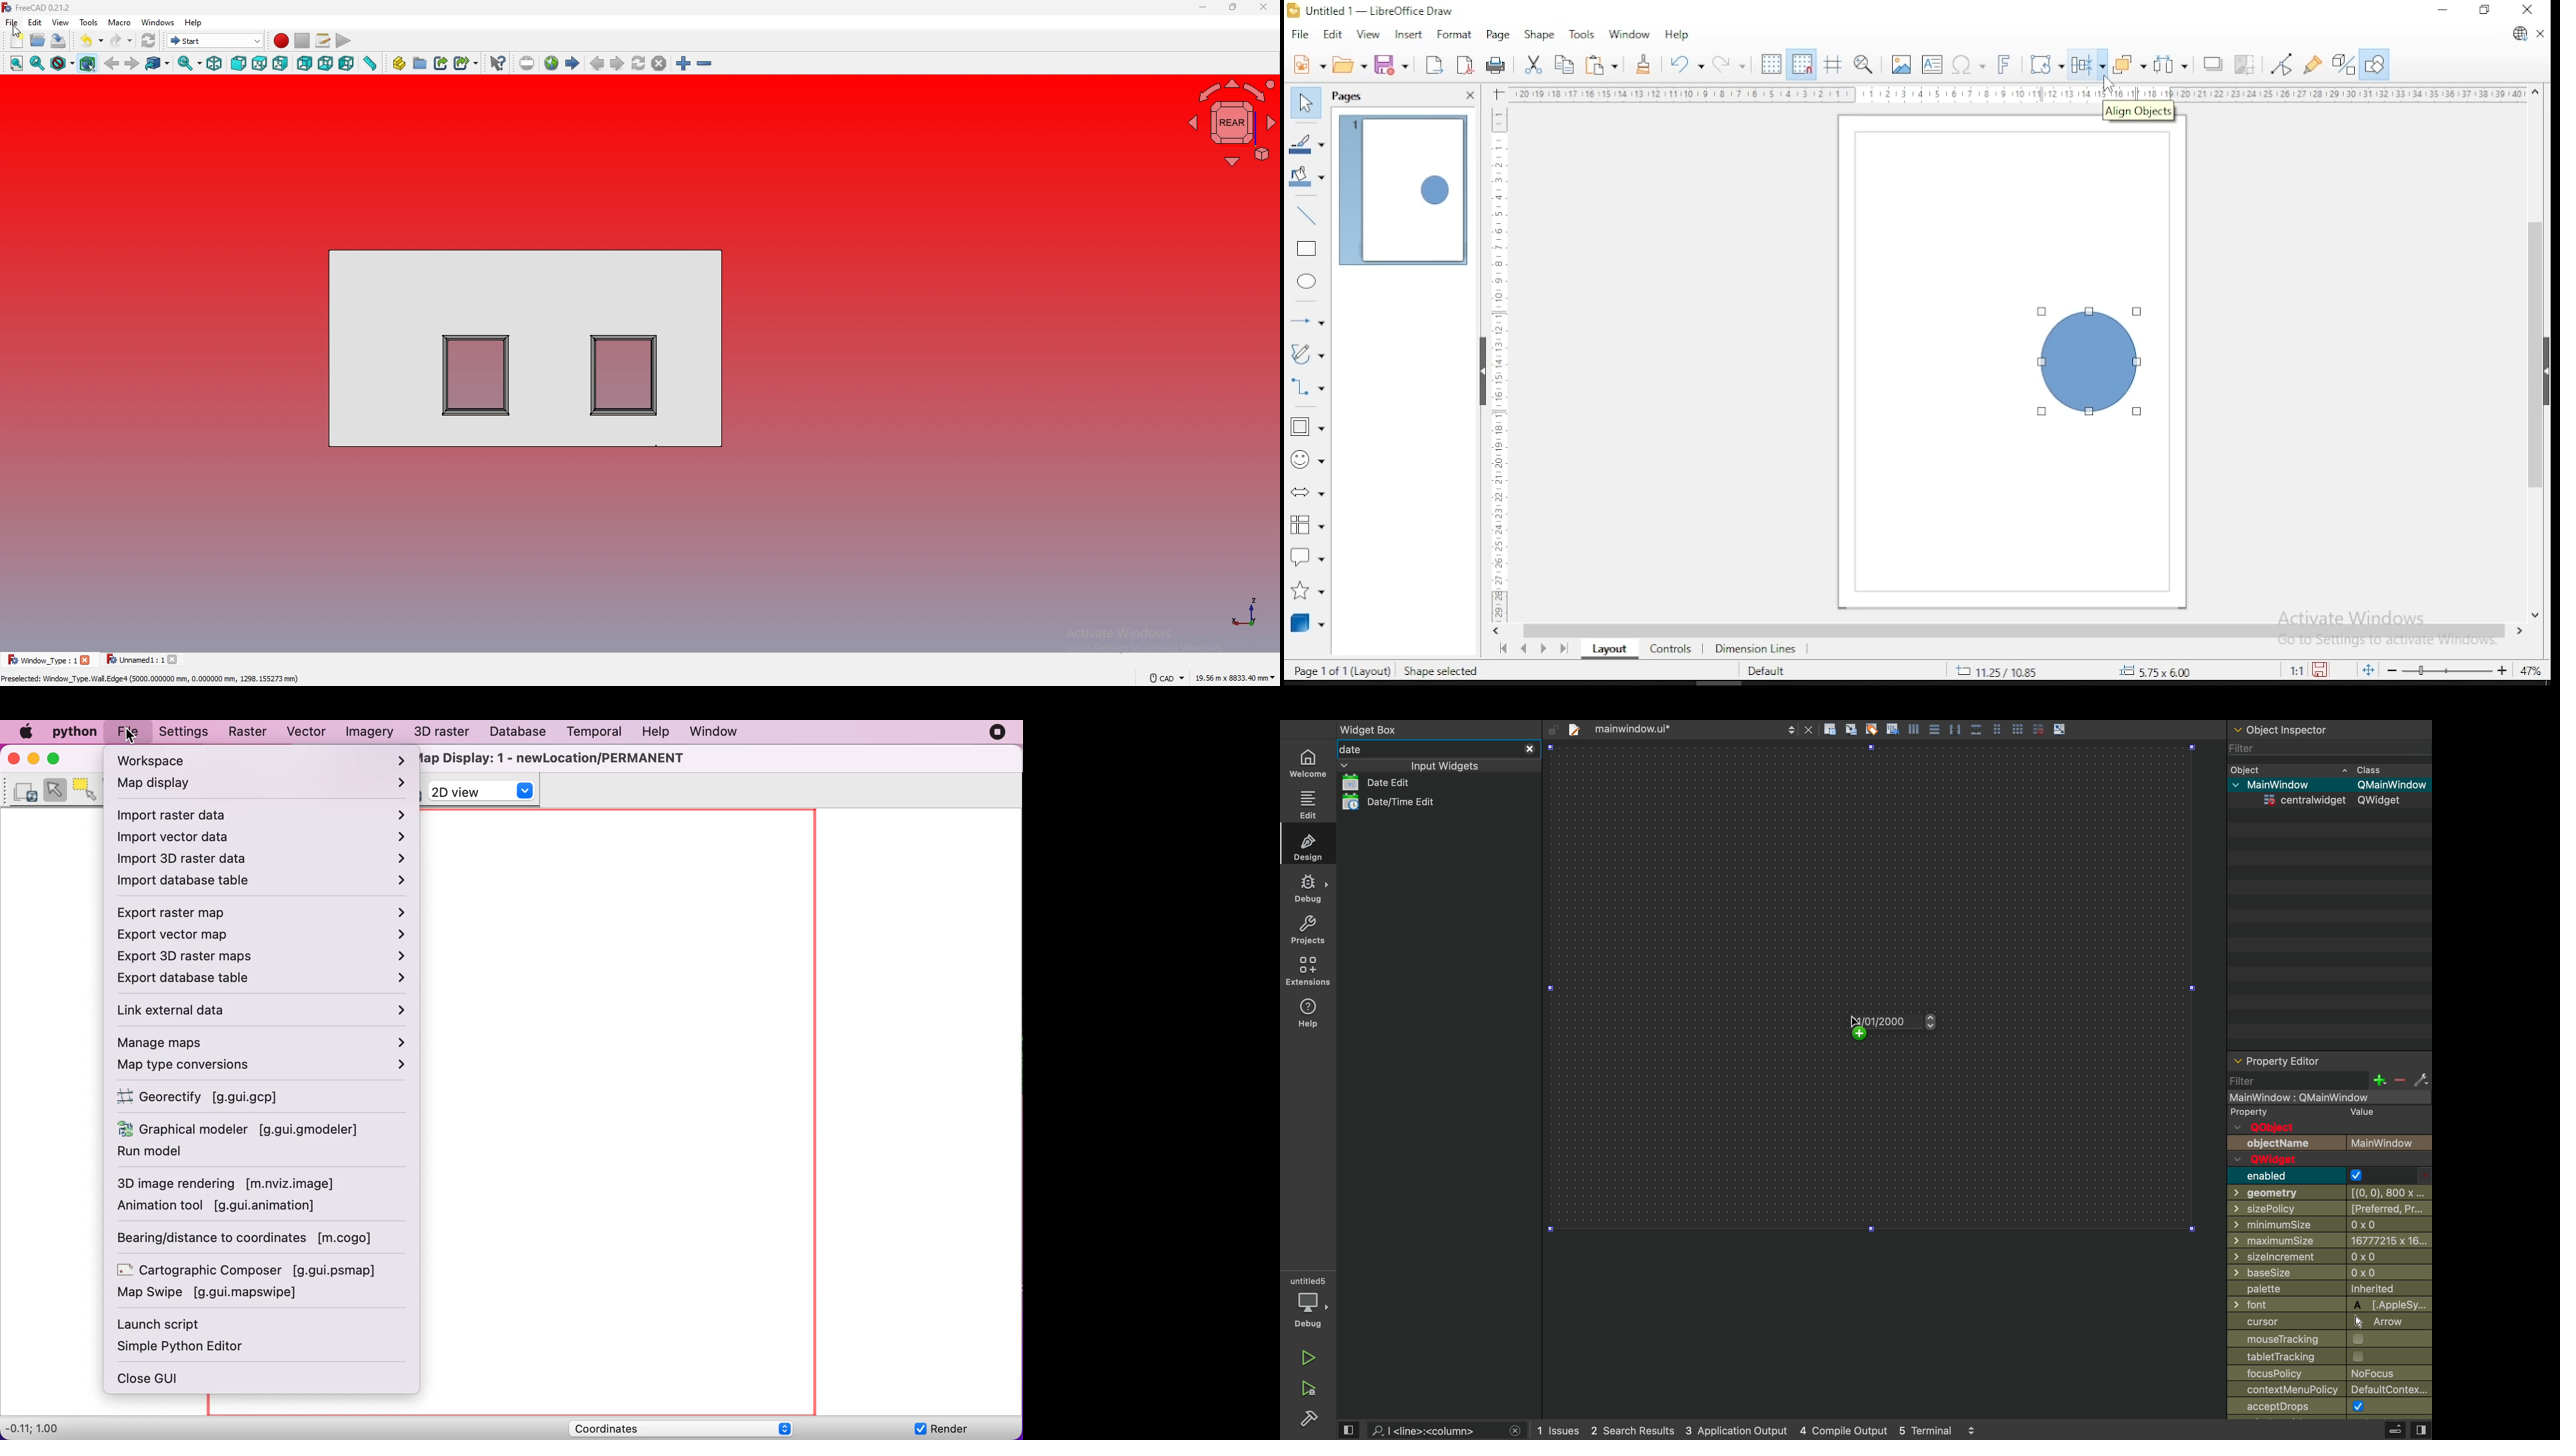 This screenshot has width=2576, height=1456. What do you see at coordinates (2330, 1373) in the screenshot?
I see `policy` at bounding box center [2330, 1373].